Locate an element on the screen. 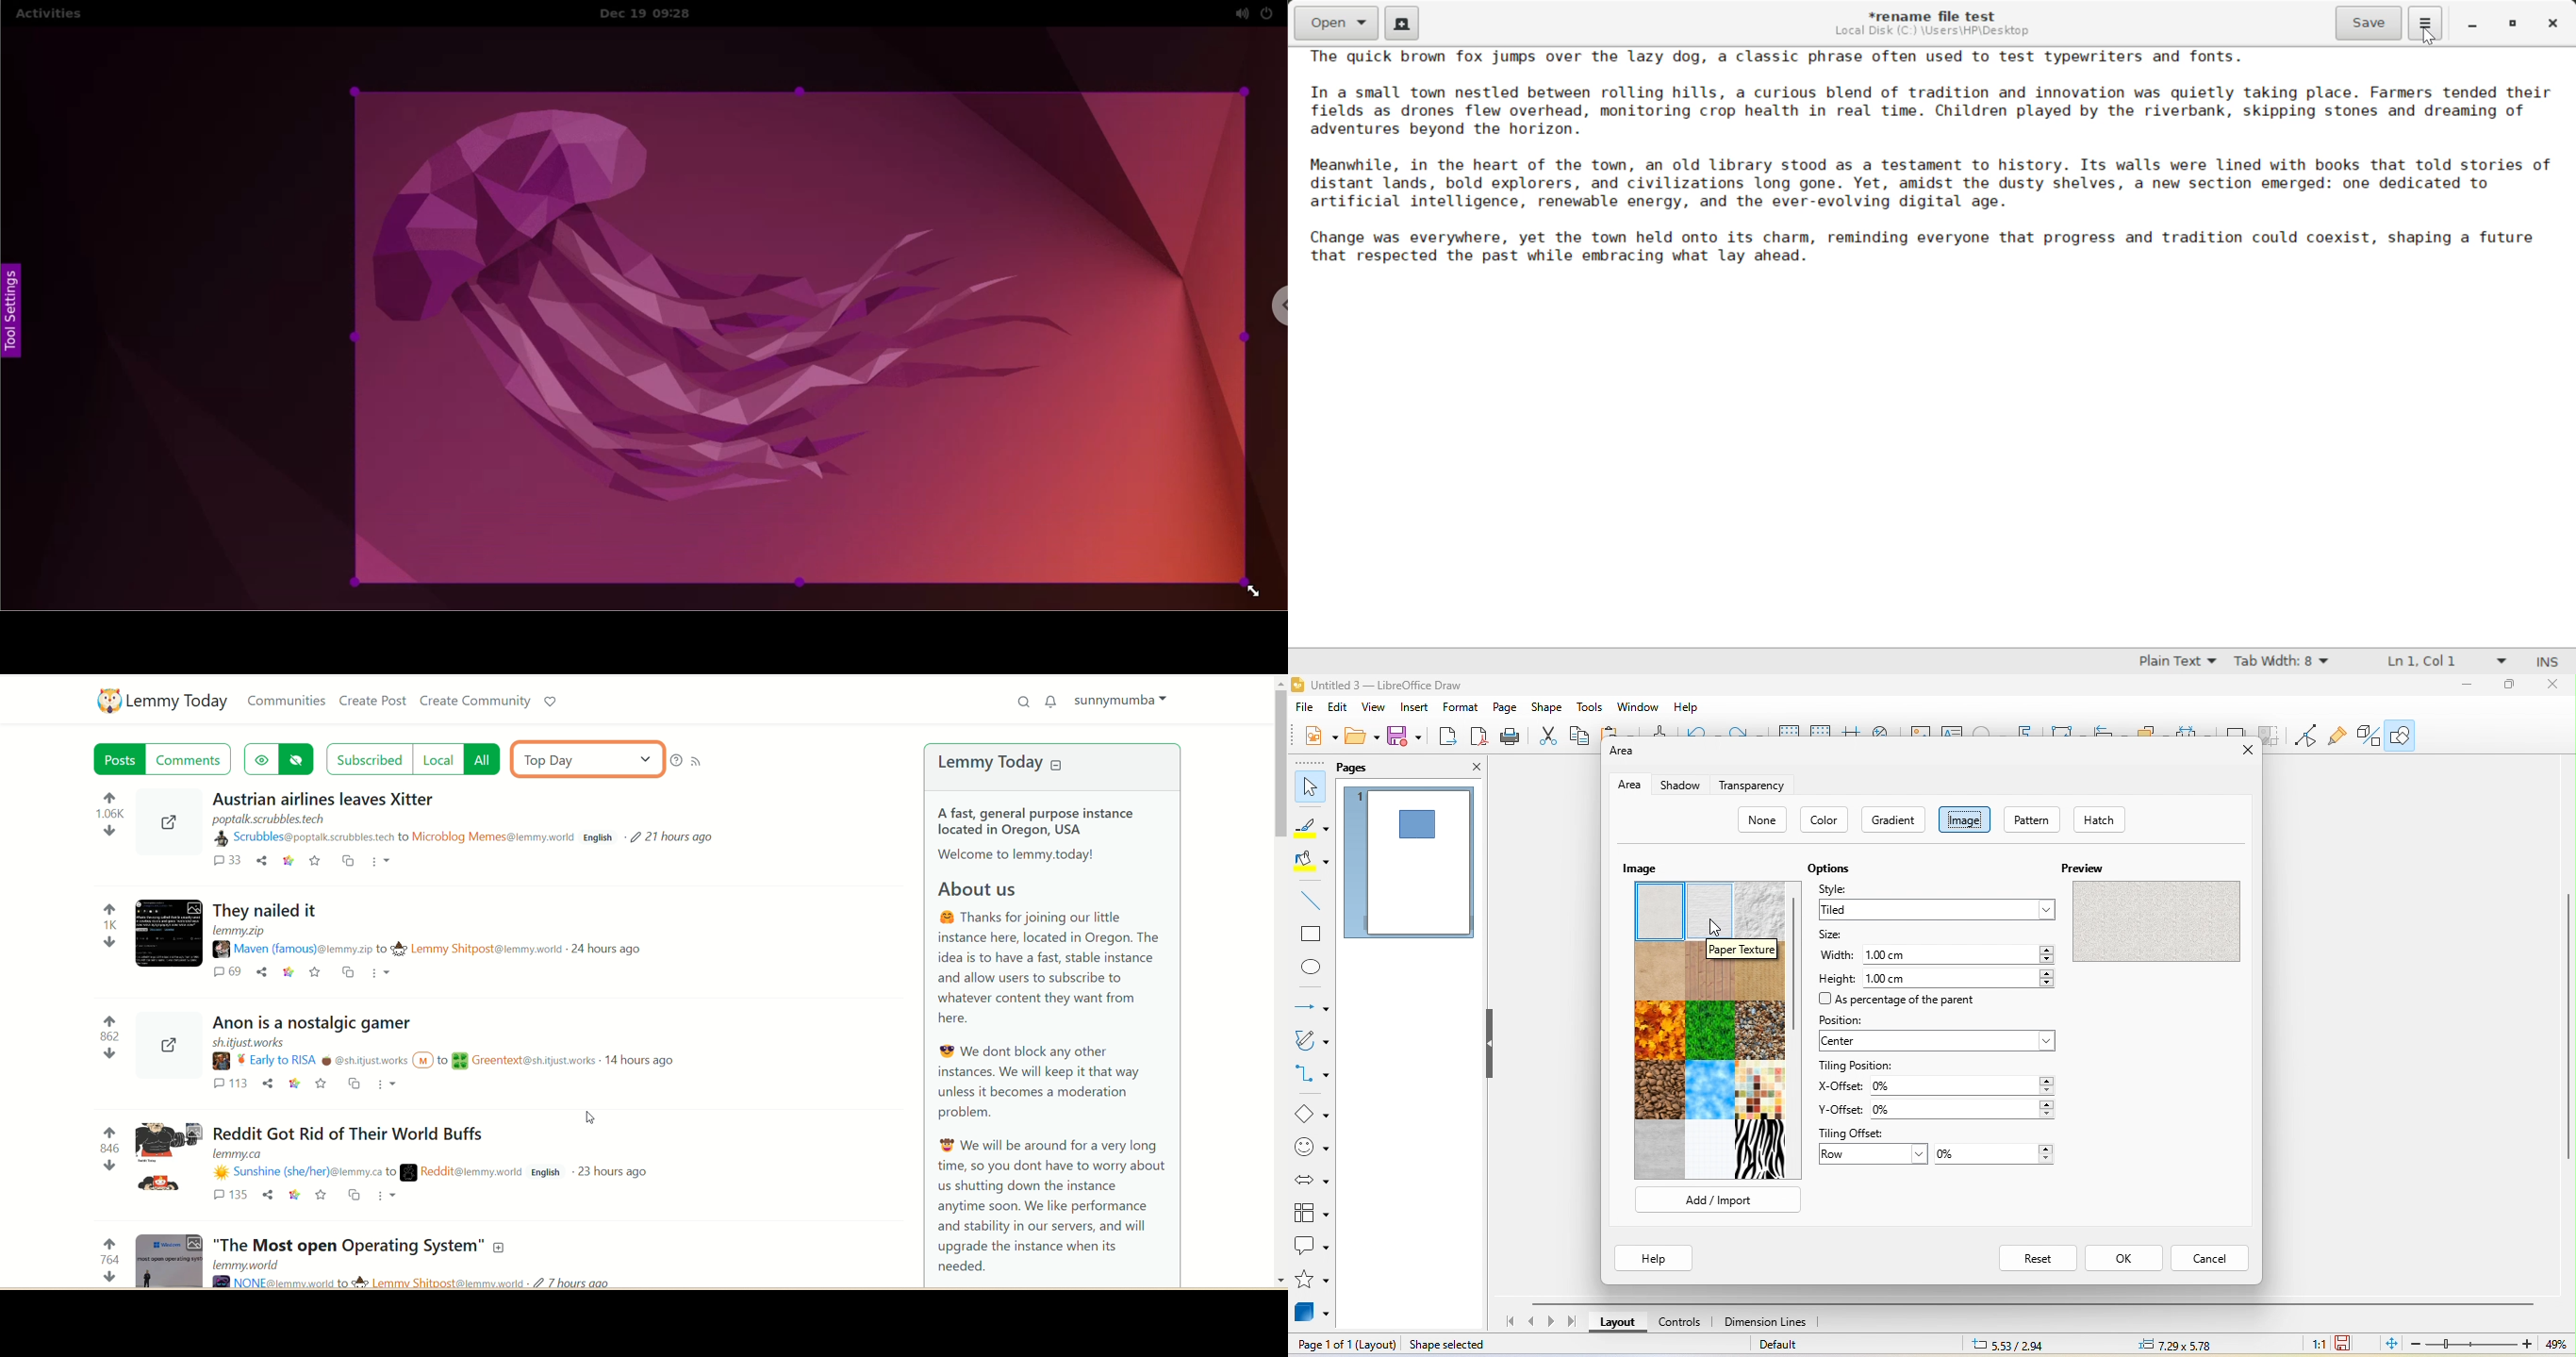  Line & Character Count is located at coordinates (2442, 662).